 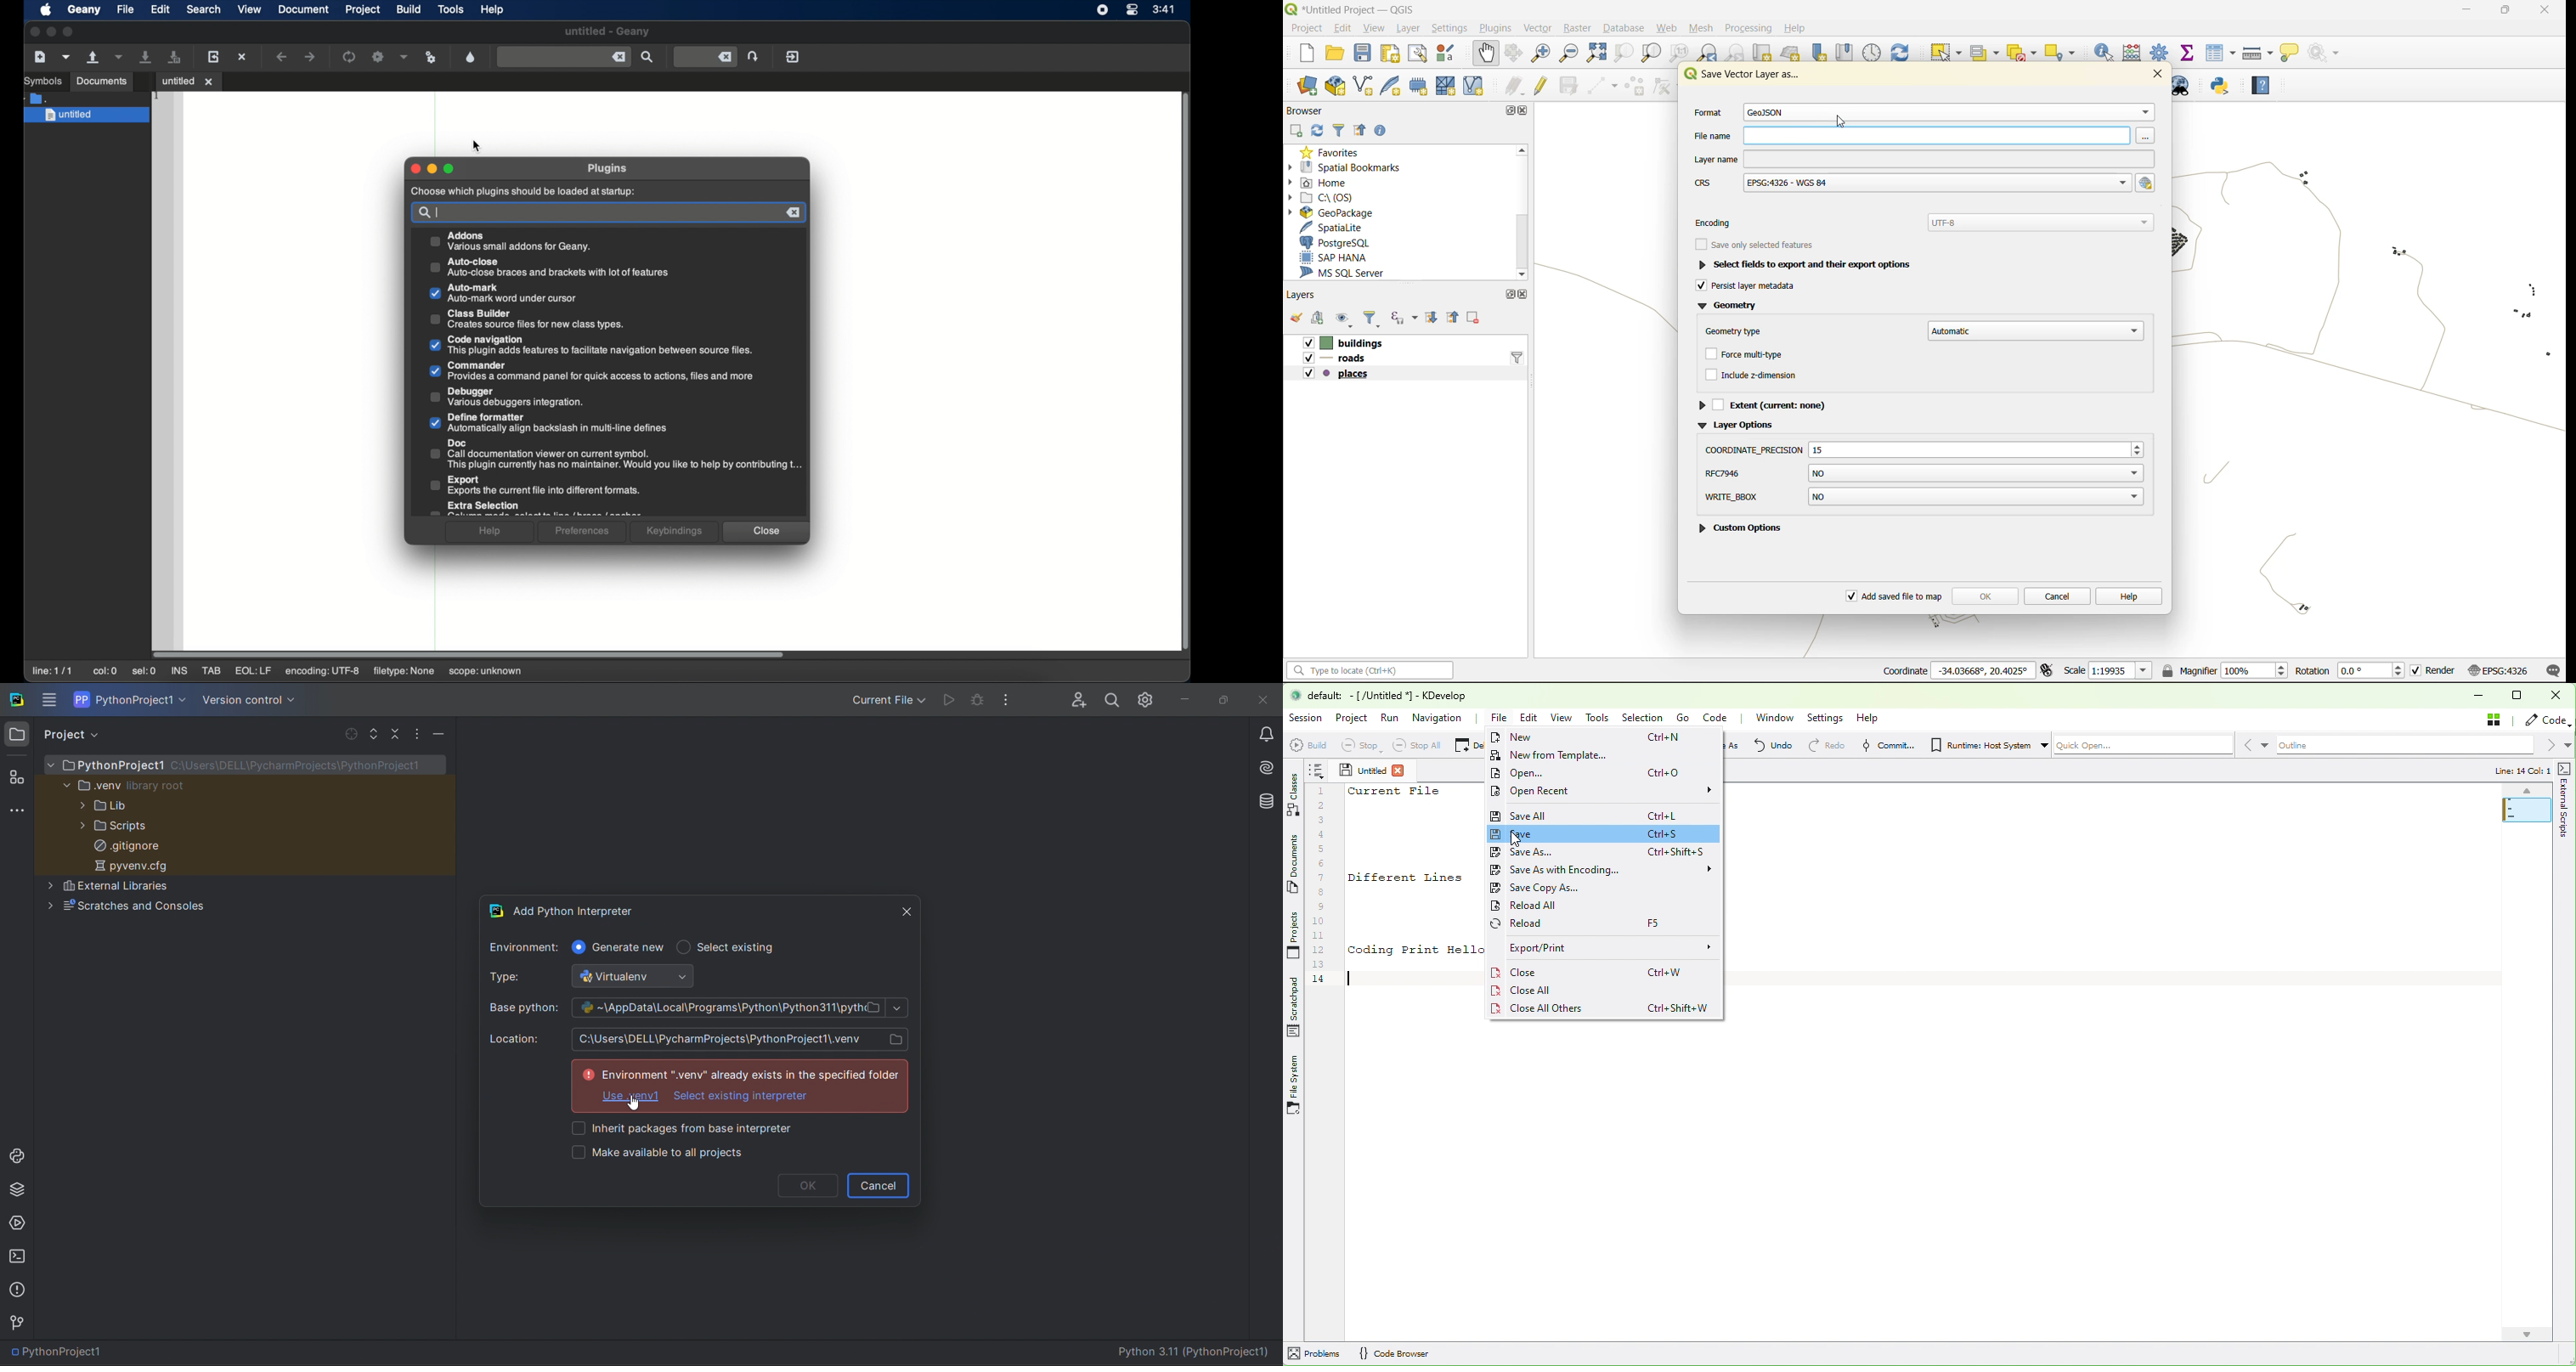 I want to click on zoom selection, so click(x=1622, y=53).